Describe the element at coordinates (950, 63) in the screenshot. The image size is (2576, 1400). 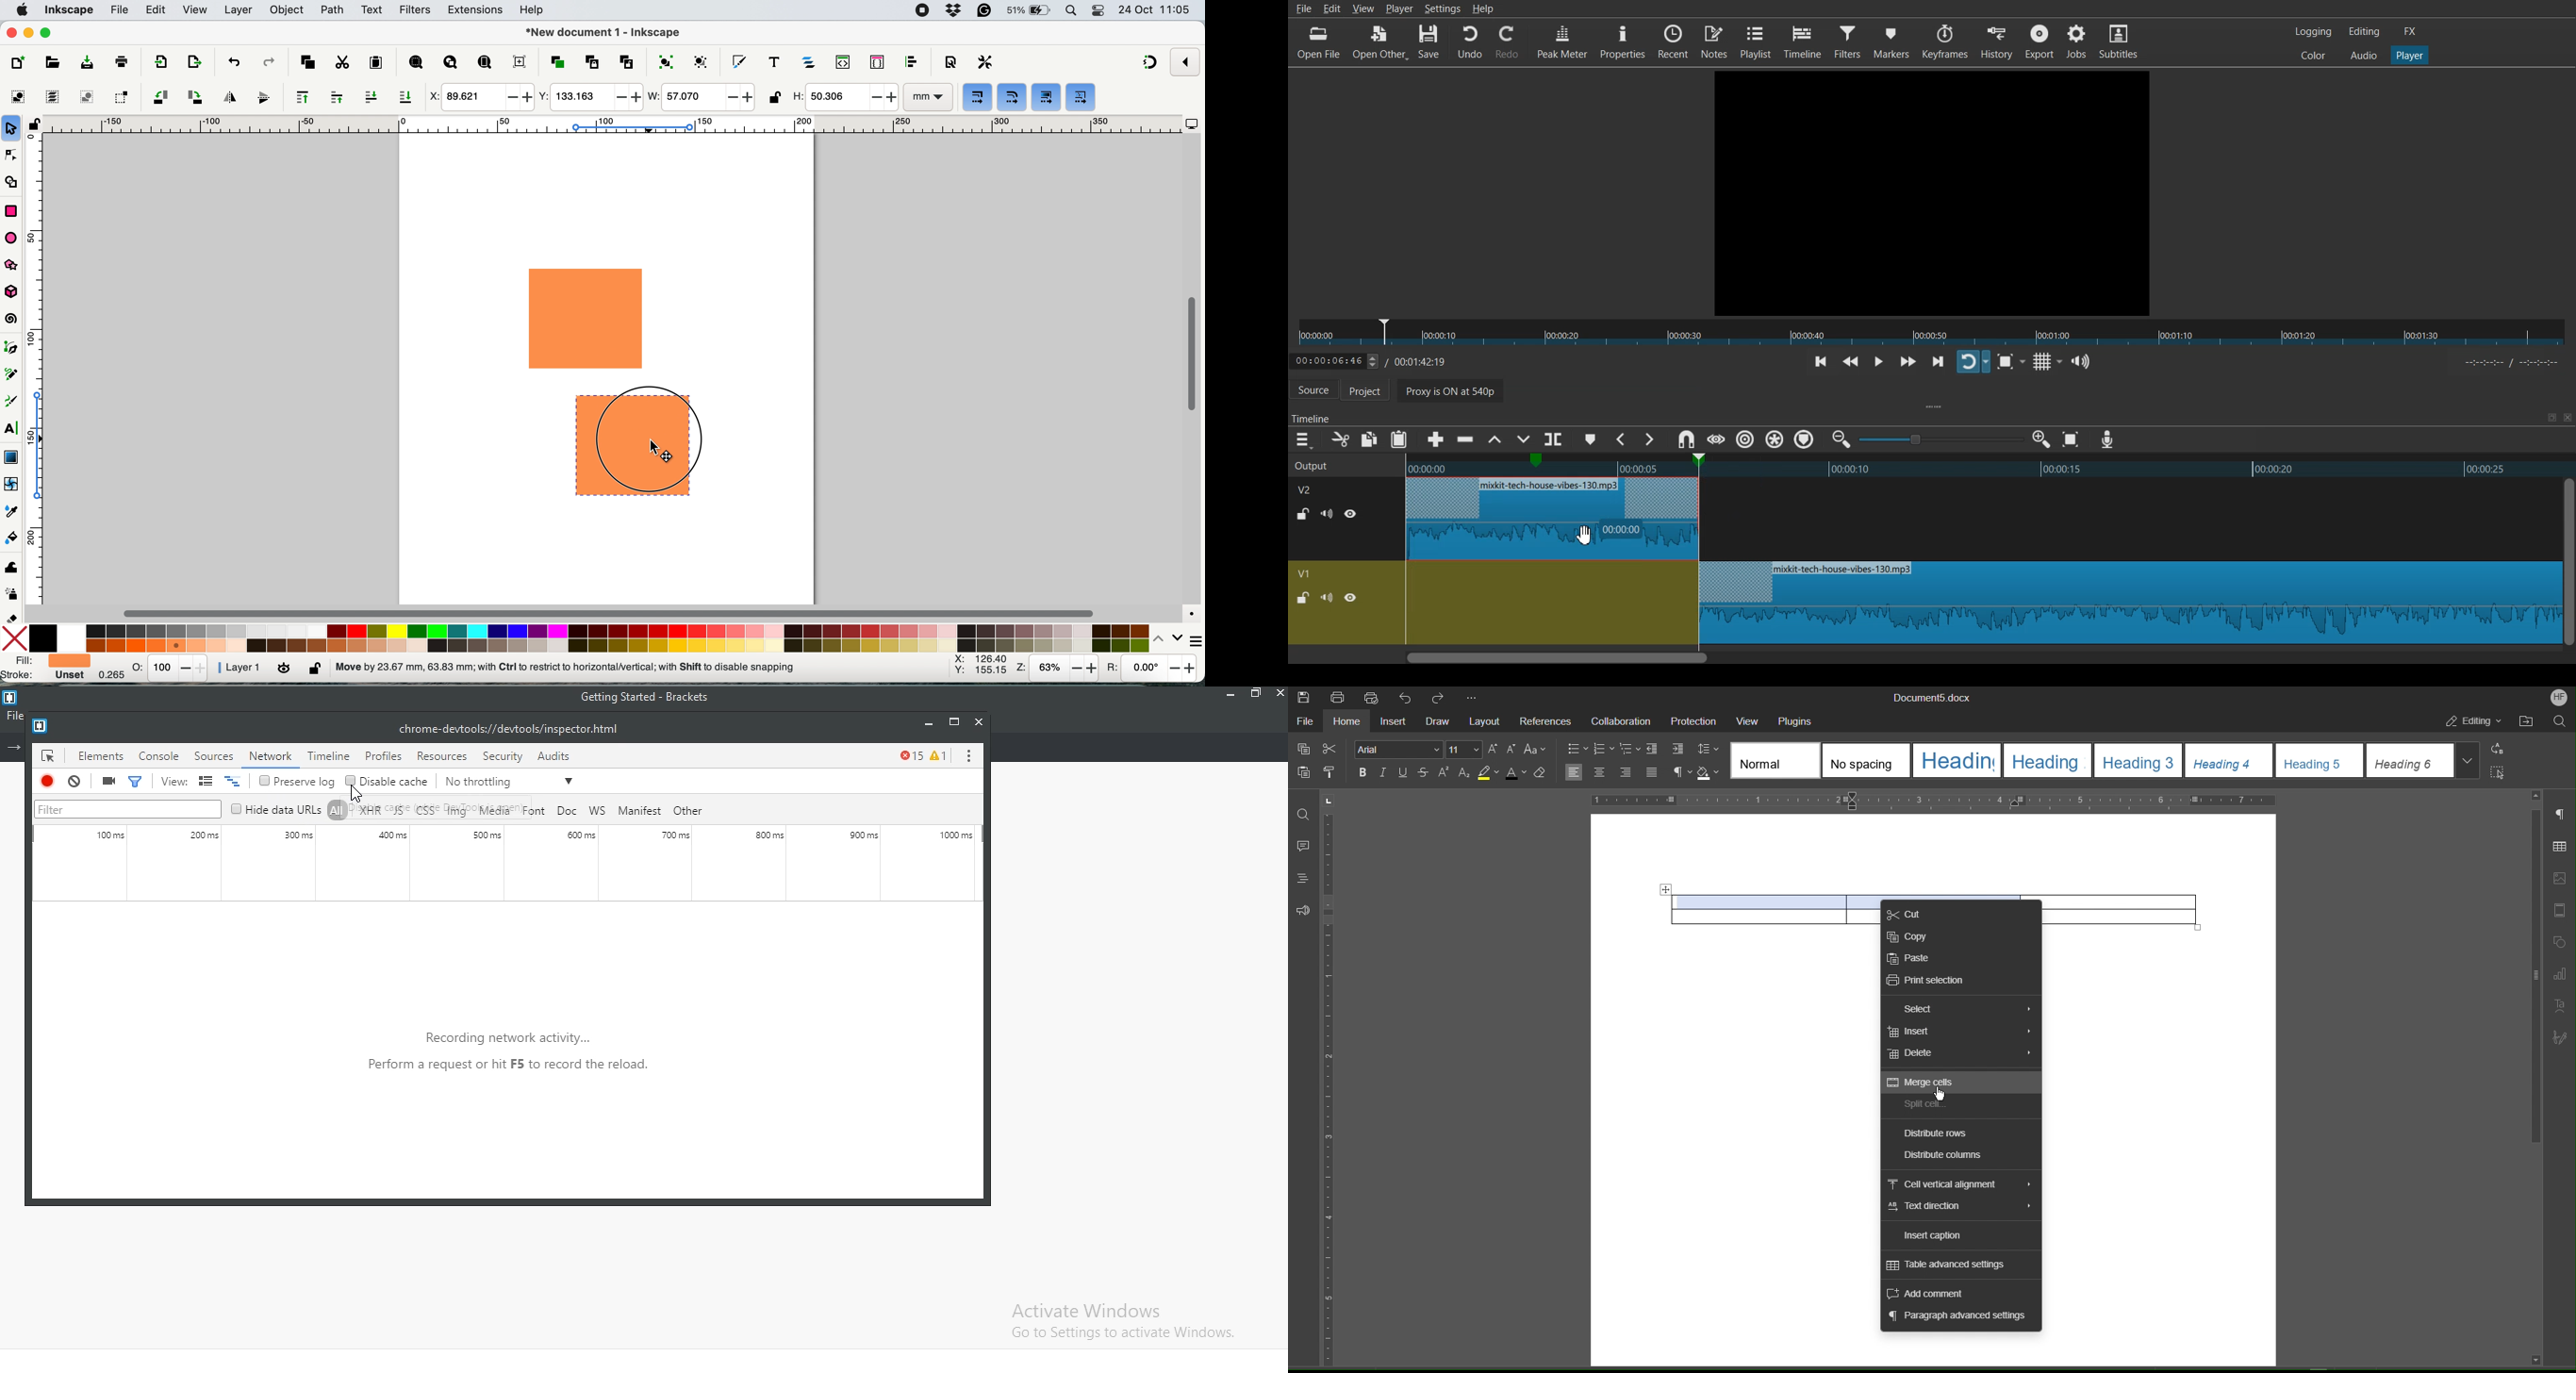
I see `document properties` at that location.